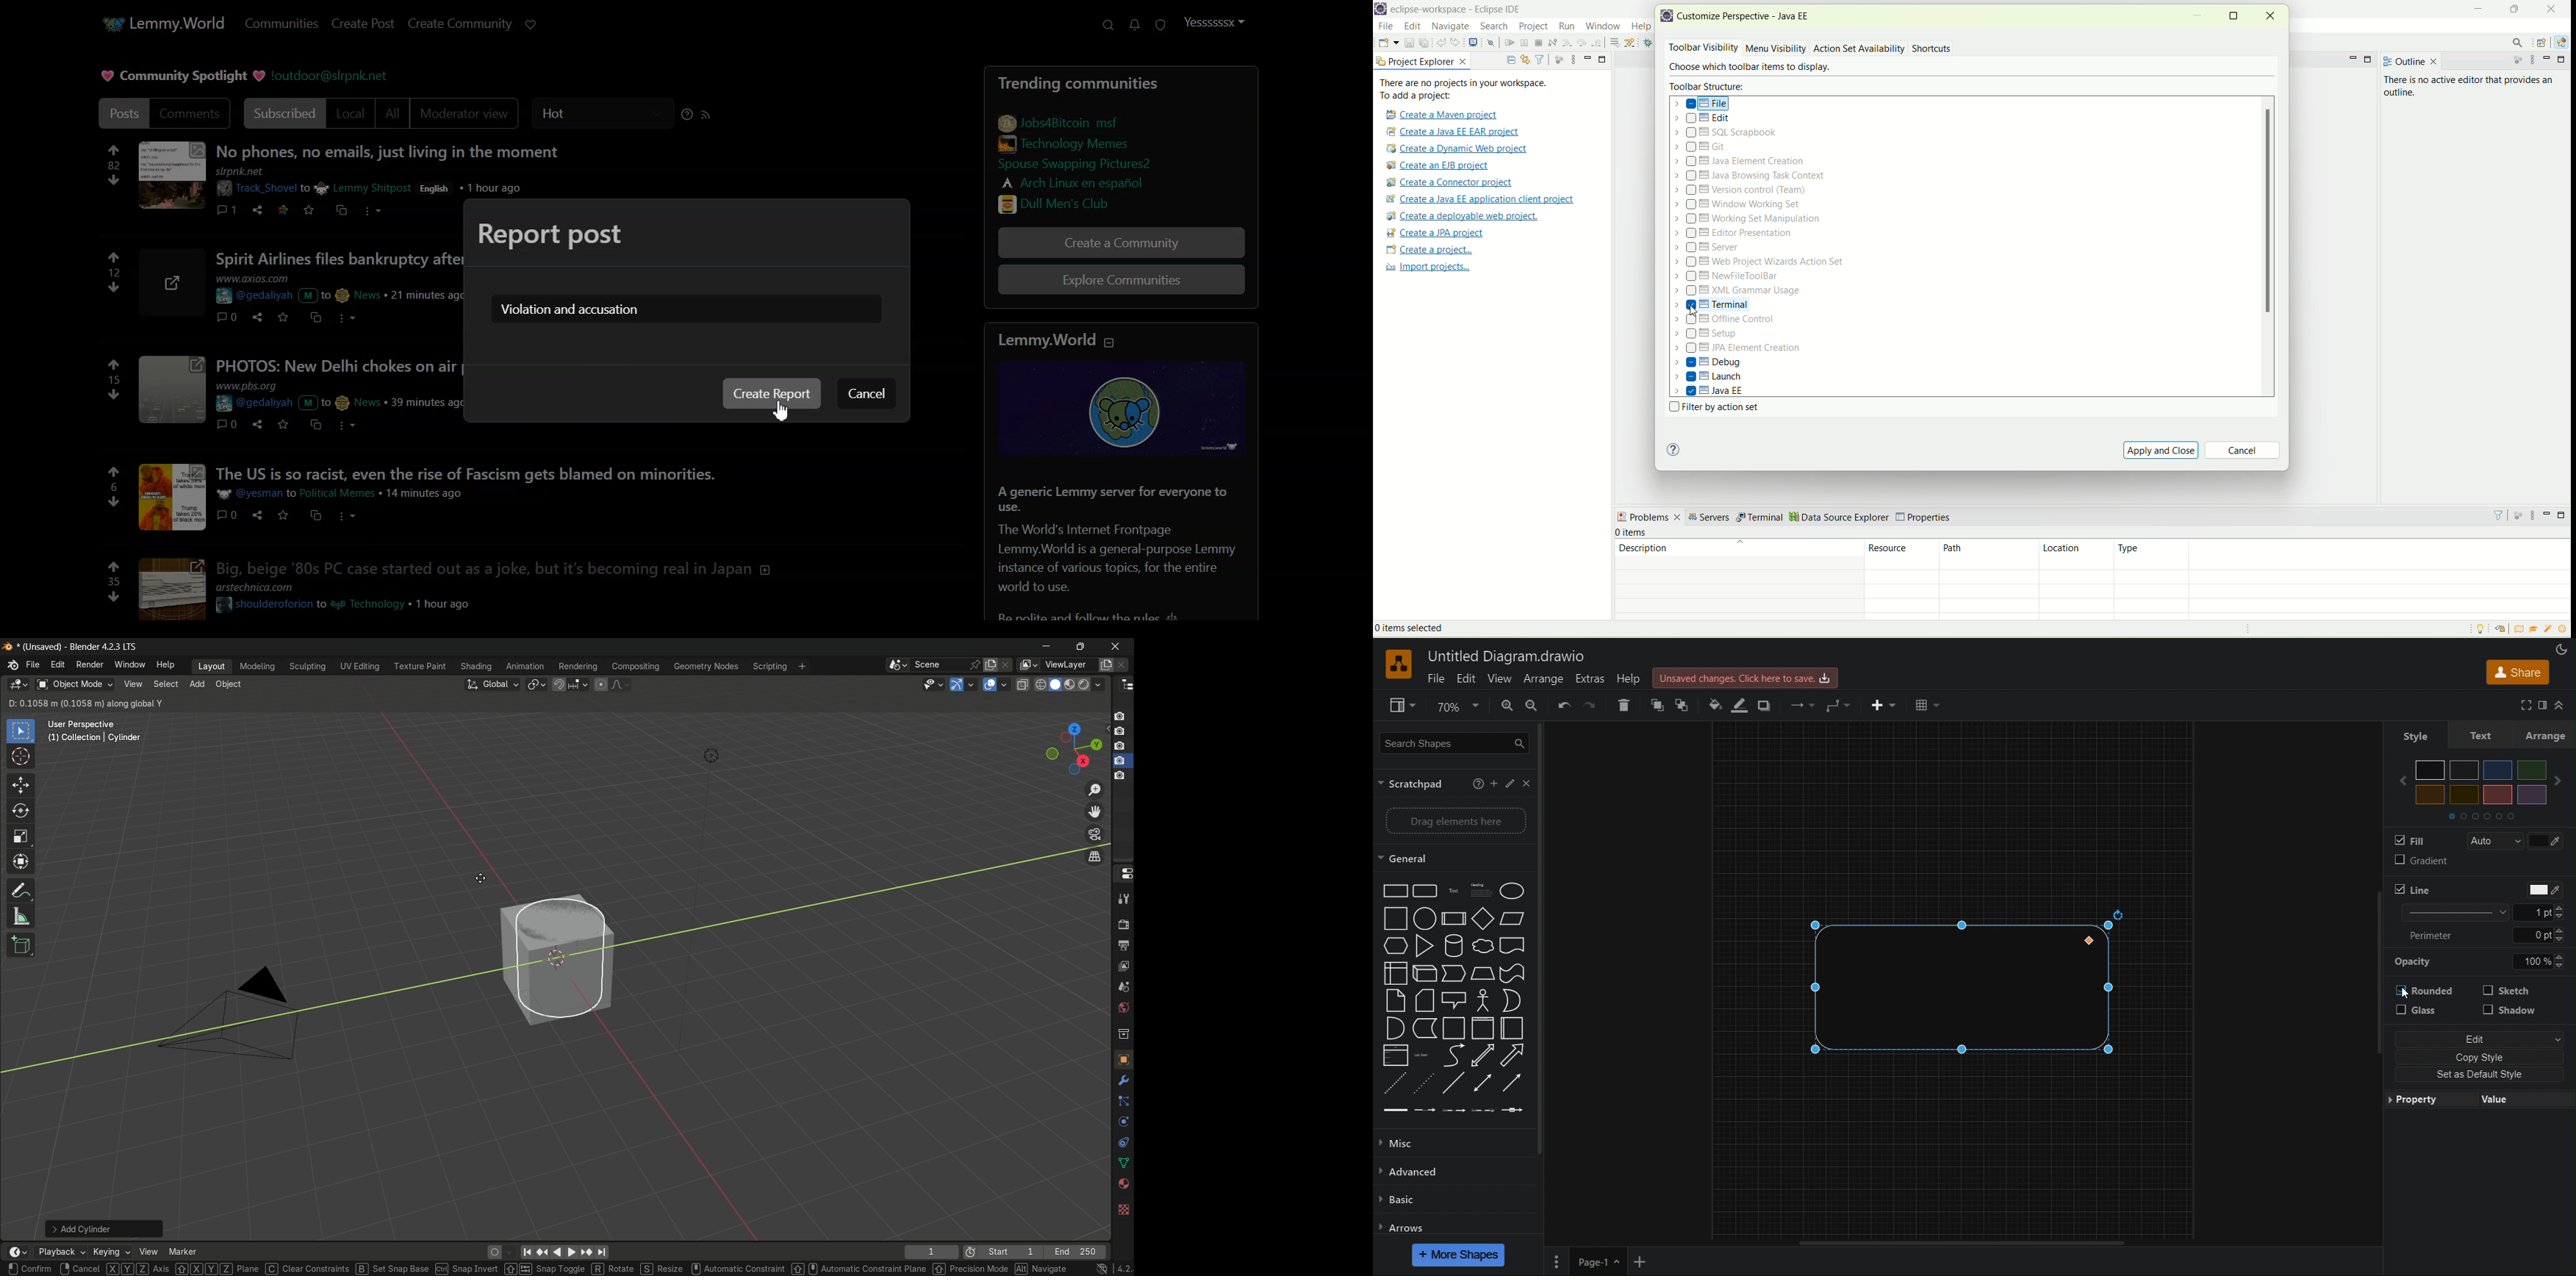 This screenshot has height=1288, width=2576. What do you see at coordinates (1095, 789) in the screenshot?
I see `zoom in/out` at bounding box center [1095, 789].